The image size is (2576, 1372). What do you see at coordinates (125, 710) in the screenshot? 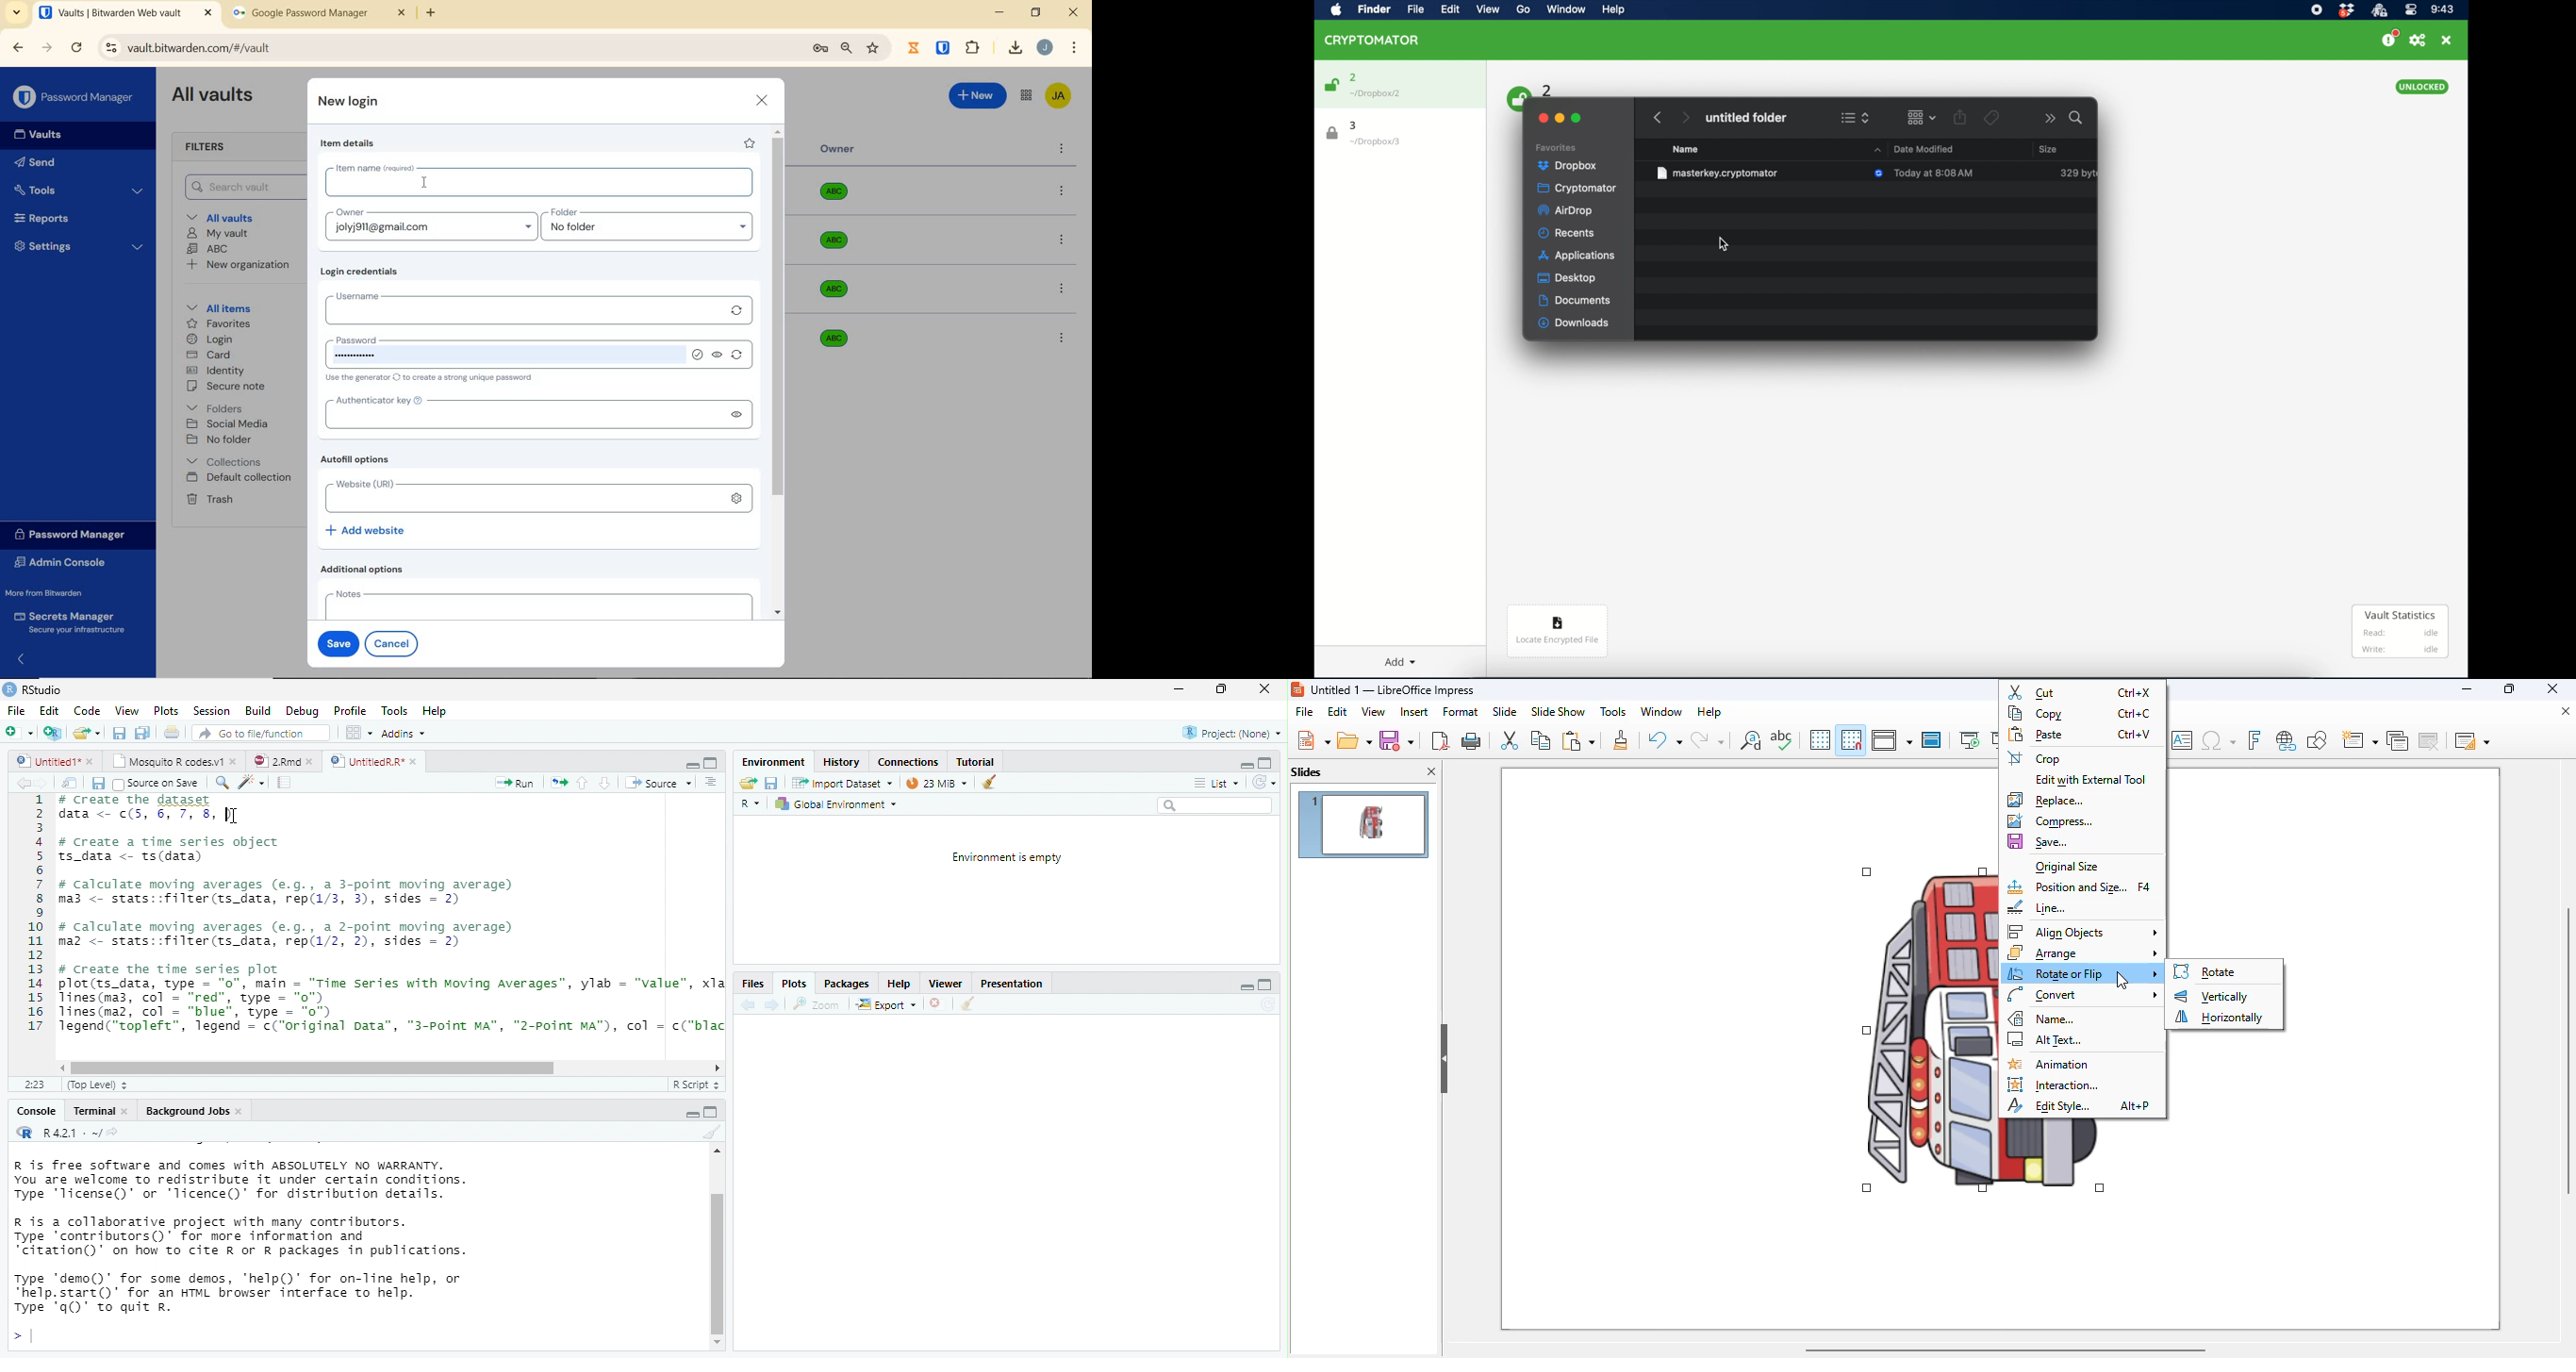
I see `View` at bounding box center [125, 710].